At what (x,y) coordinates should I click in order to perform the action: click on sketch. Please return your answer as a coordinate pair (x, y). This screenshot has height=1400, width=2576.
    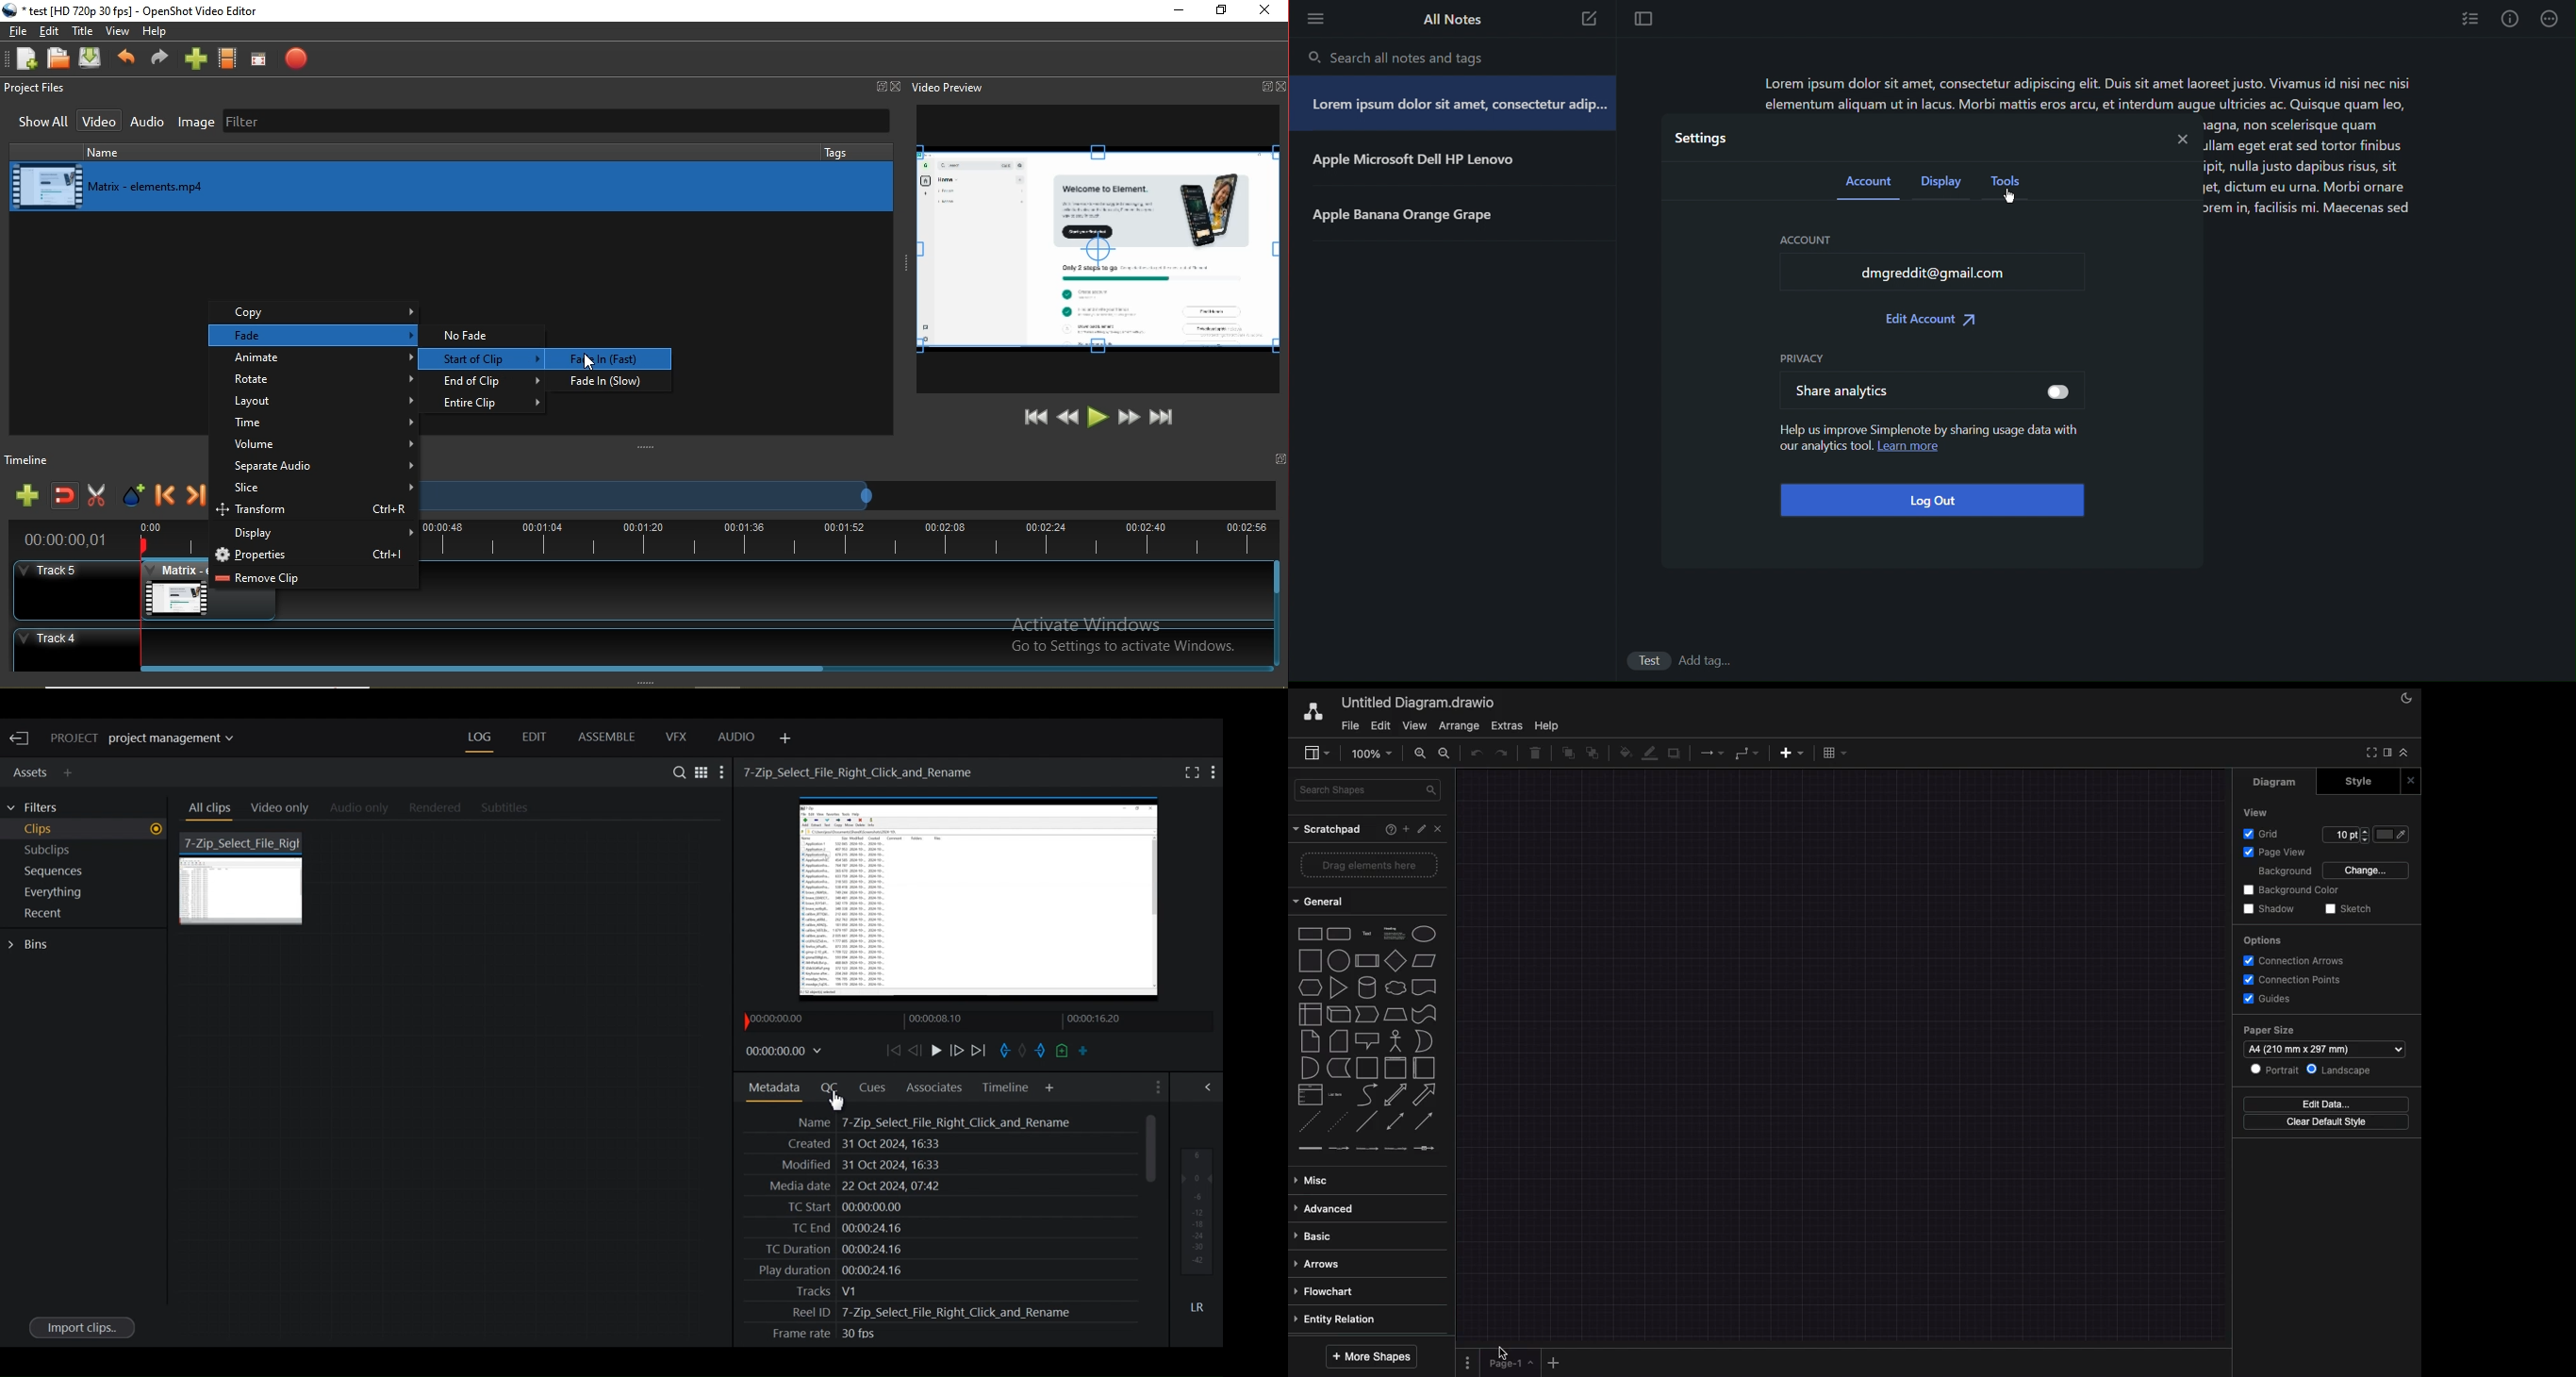
    Looking at the image, I should click on (2352, 908).